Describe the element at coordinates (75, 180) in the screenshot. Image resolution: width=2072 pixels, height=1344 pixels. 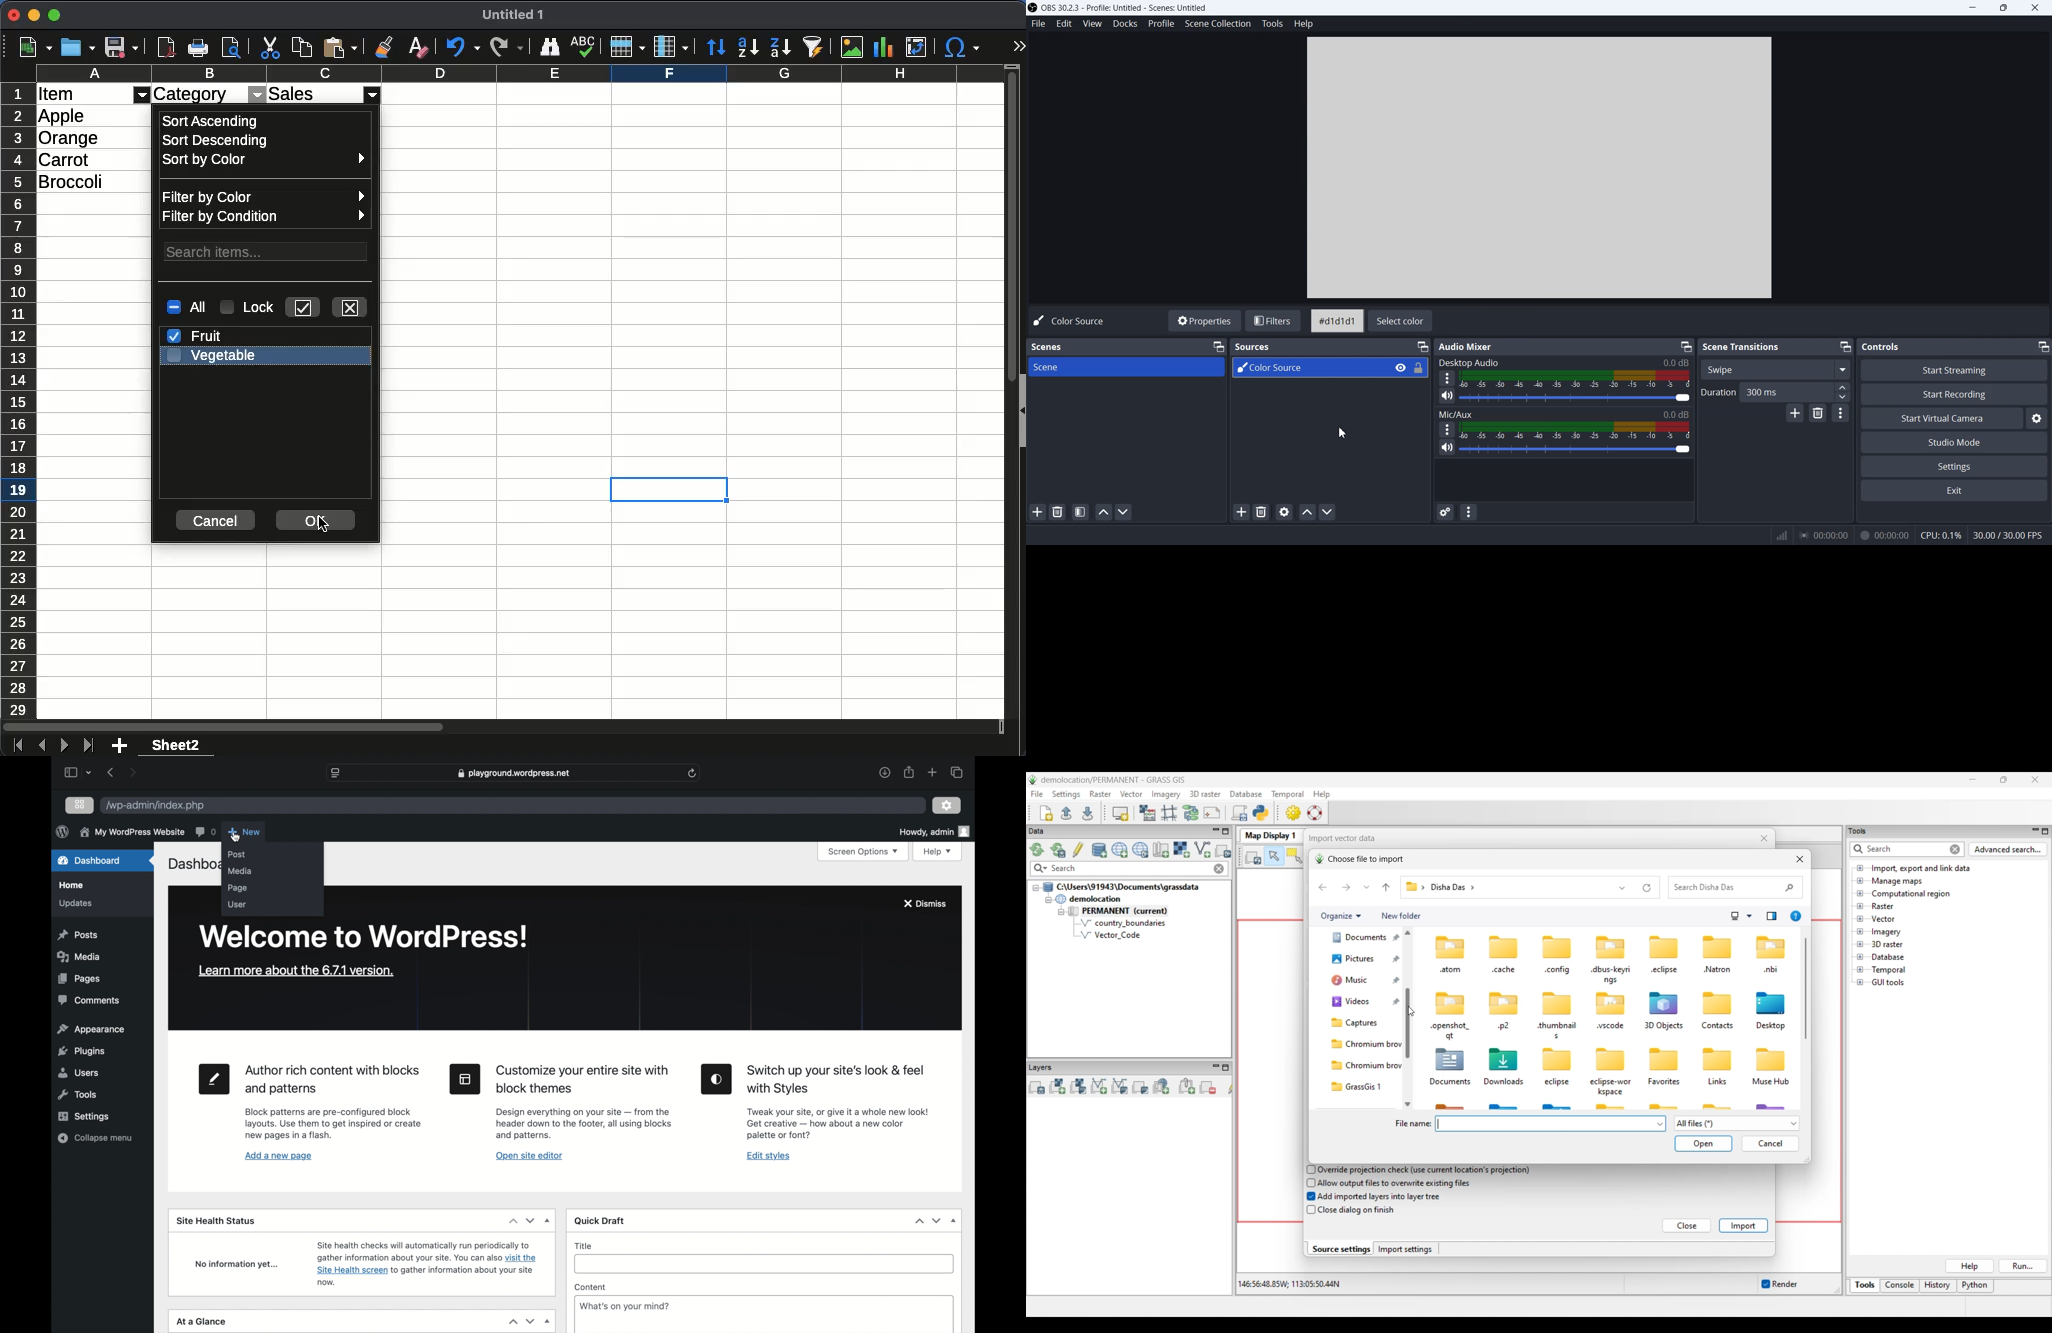
I see `broccoli` at that location.